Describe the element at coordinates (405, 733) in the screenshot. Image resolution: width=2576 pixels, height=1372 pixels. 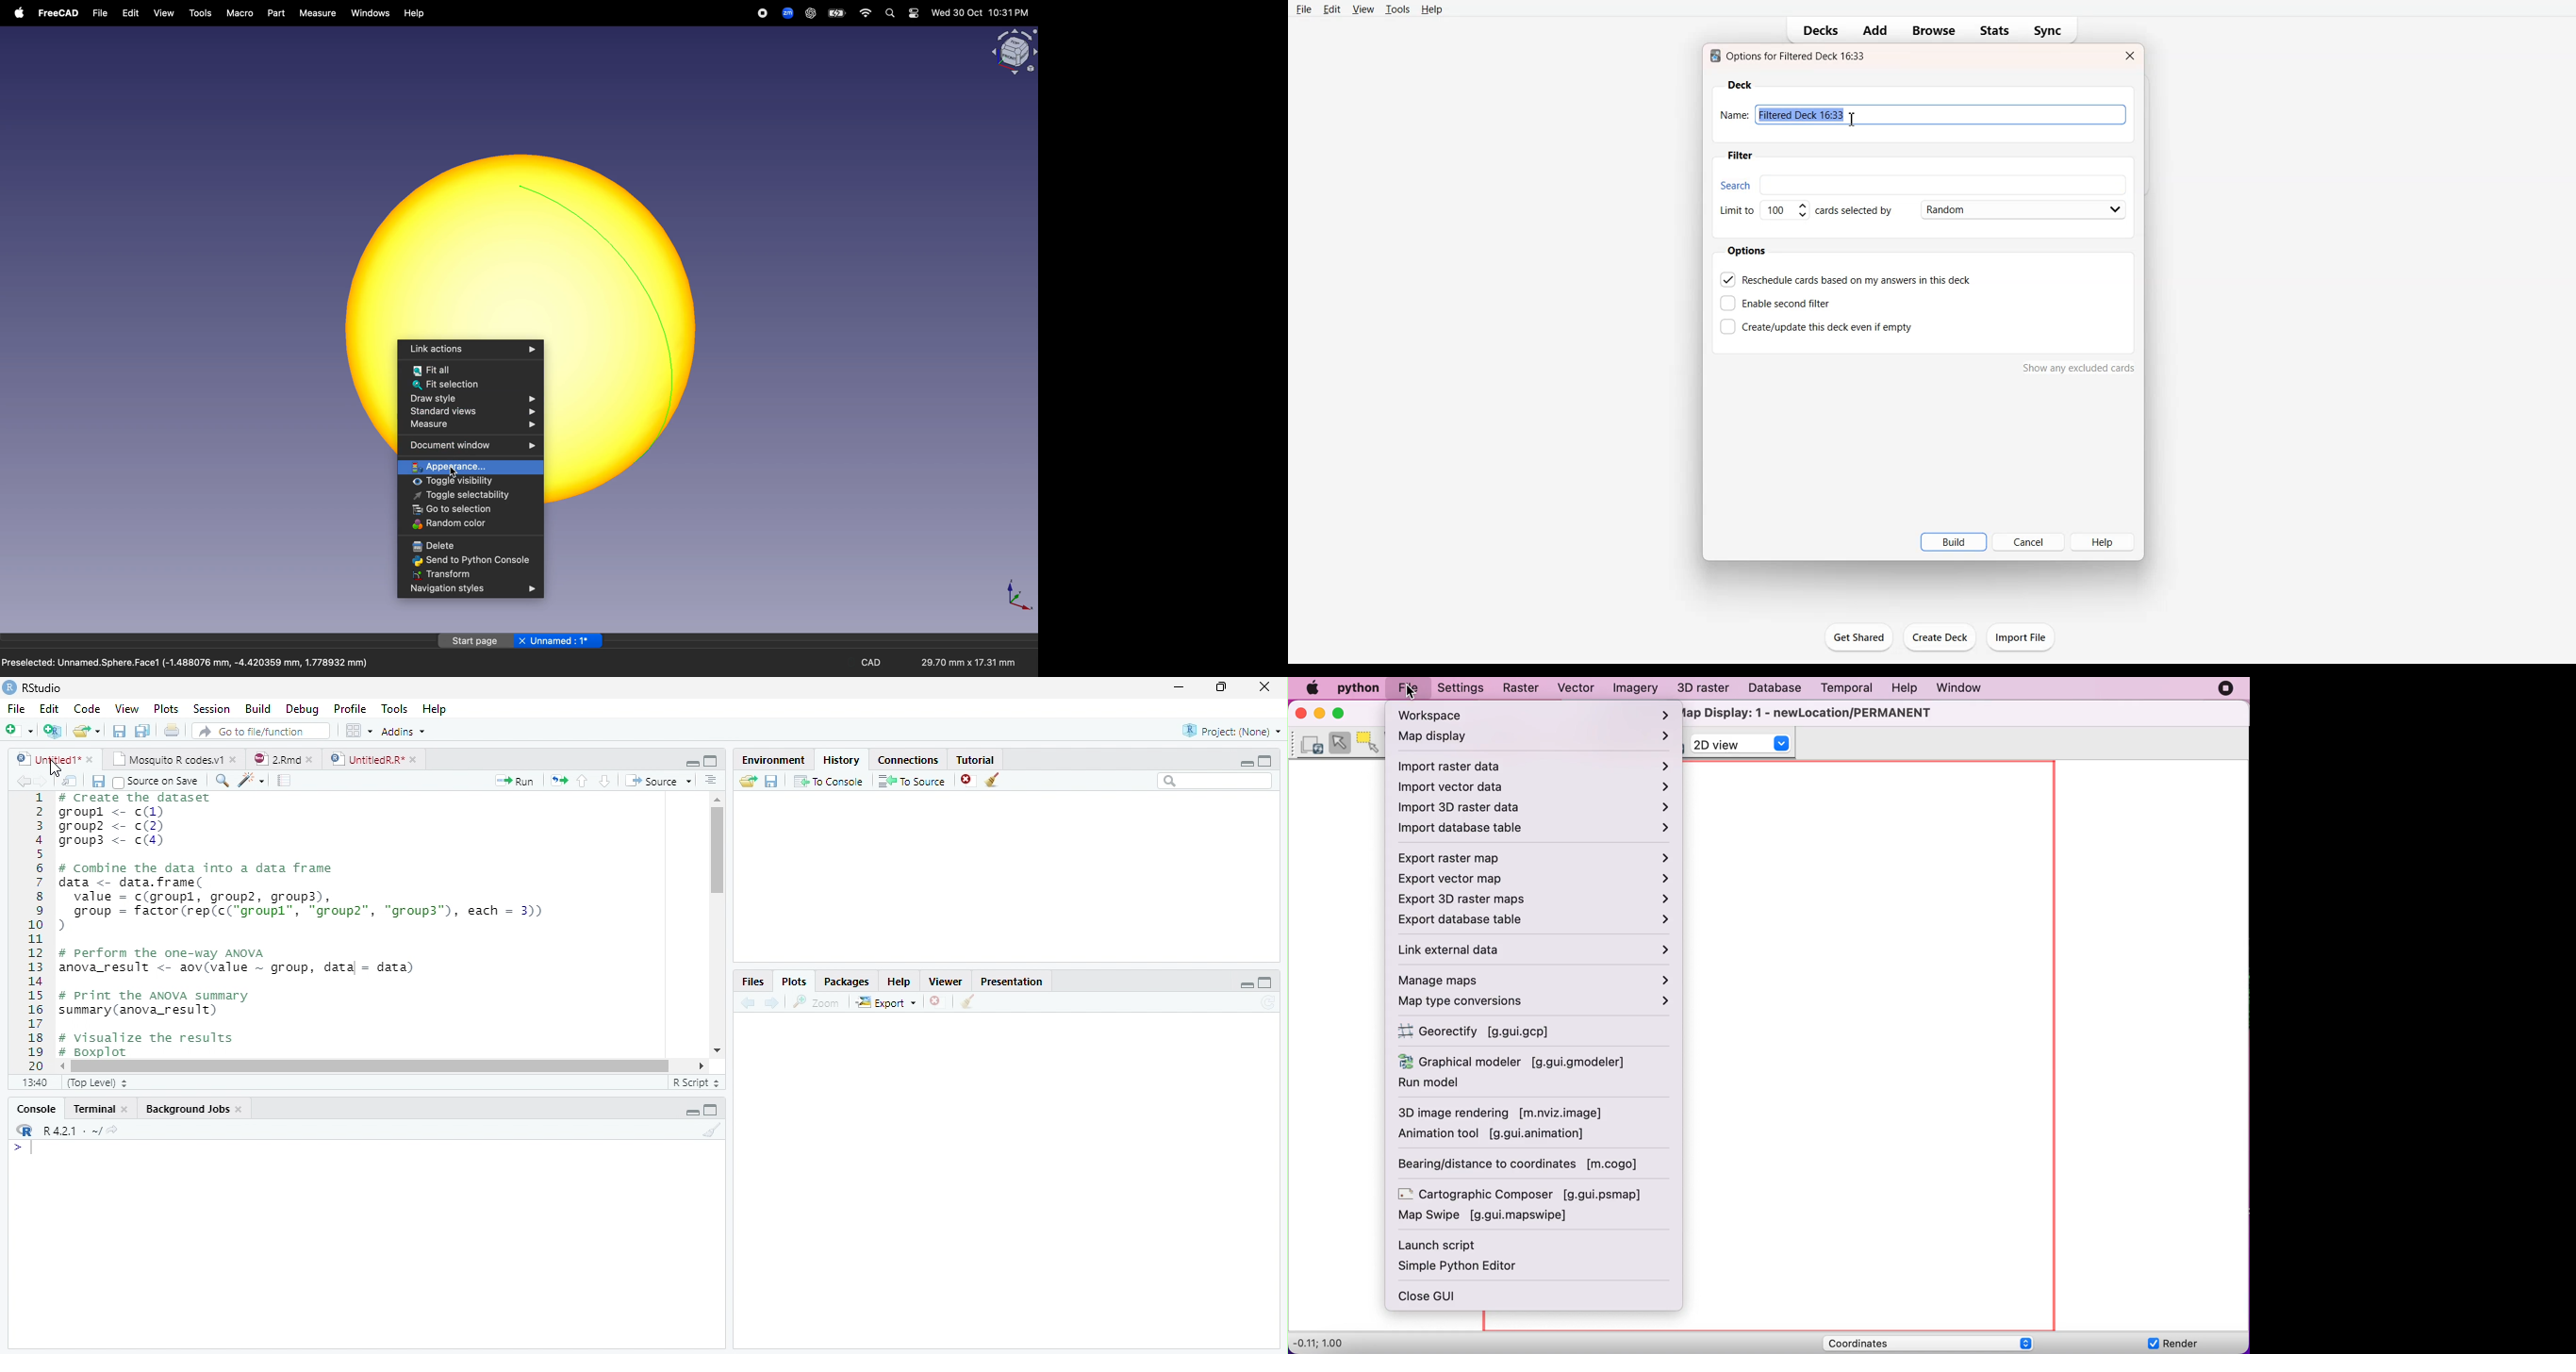
I see `Addins` at that location.